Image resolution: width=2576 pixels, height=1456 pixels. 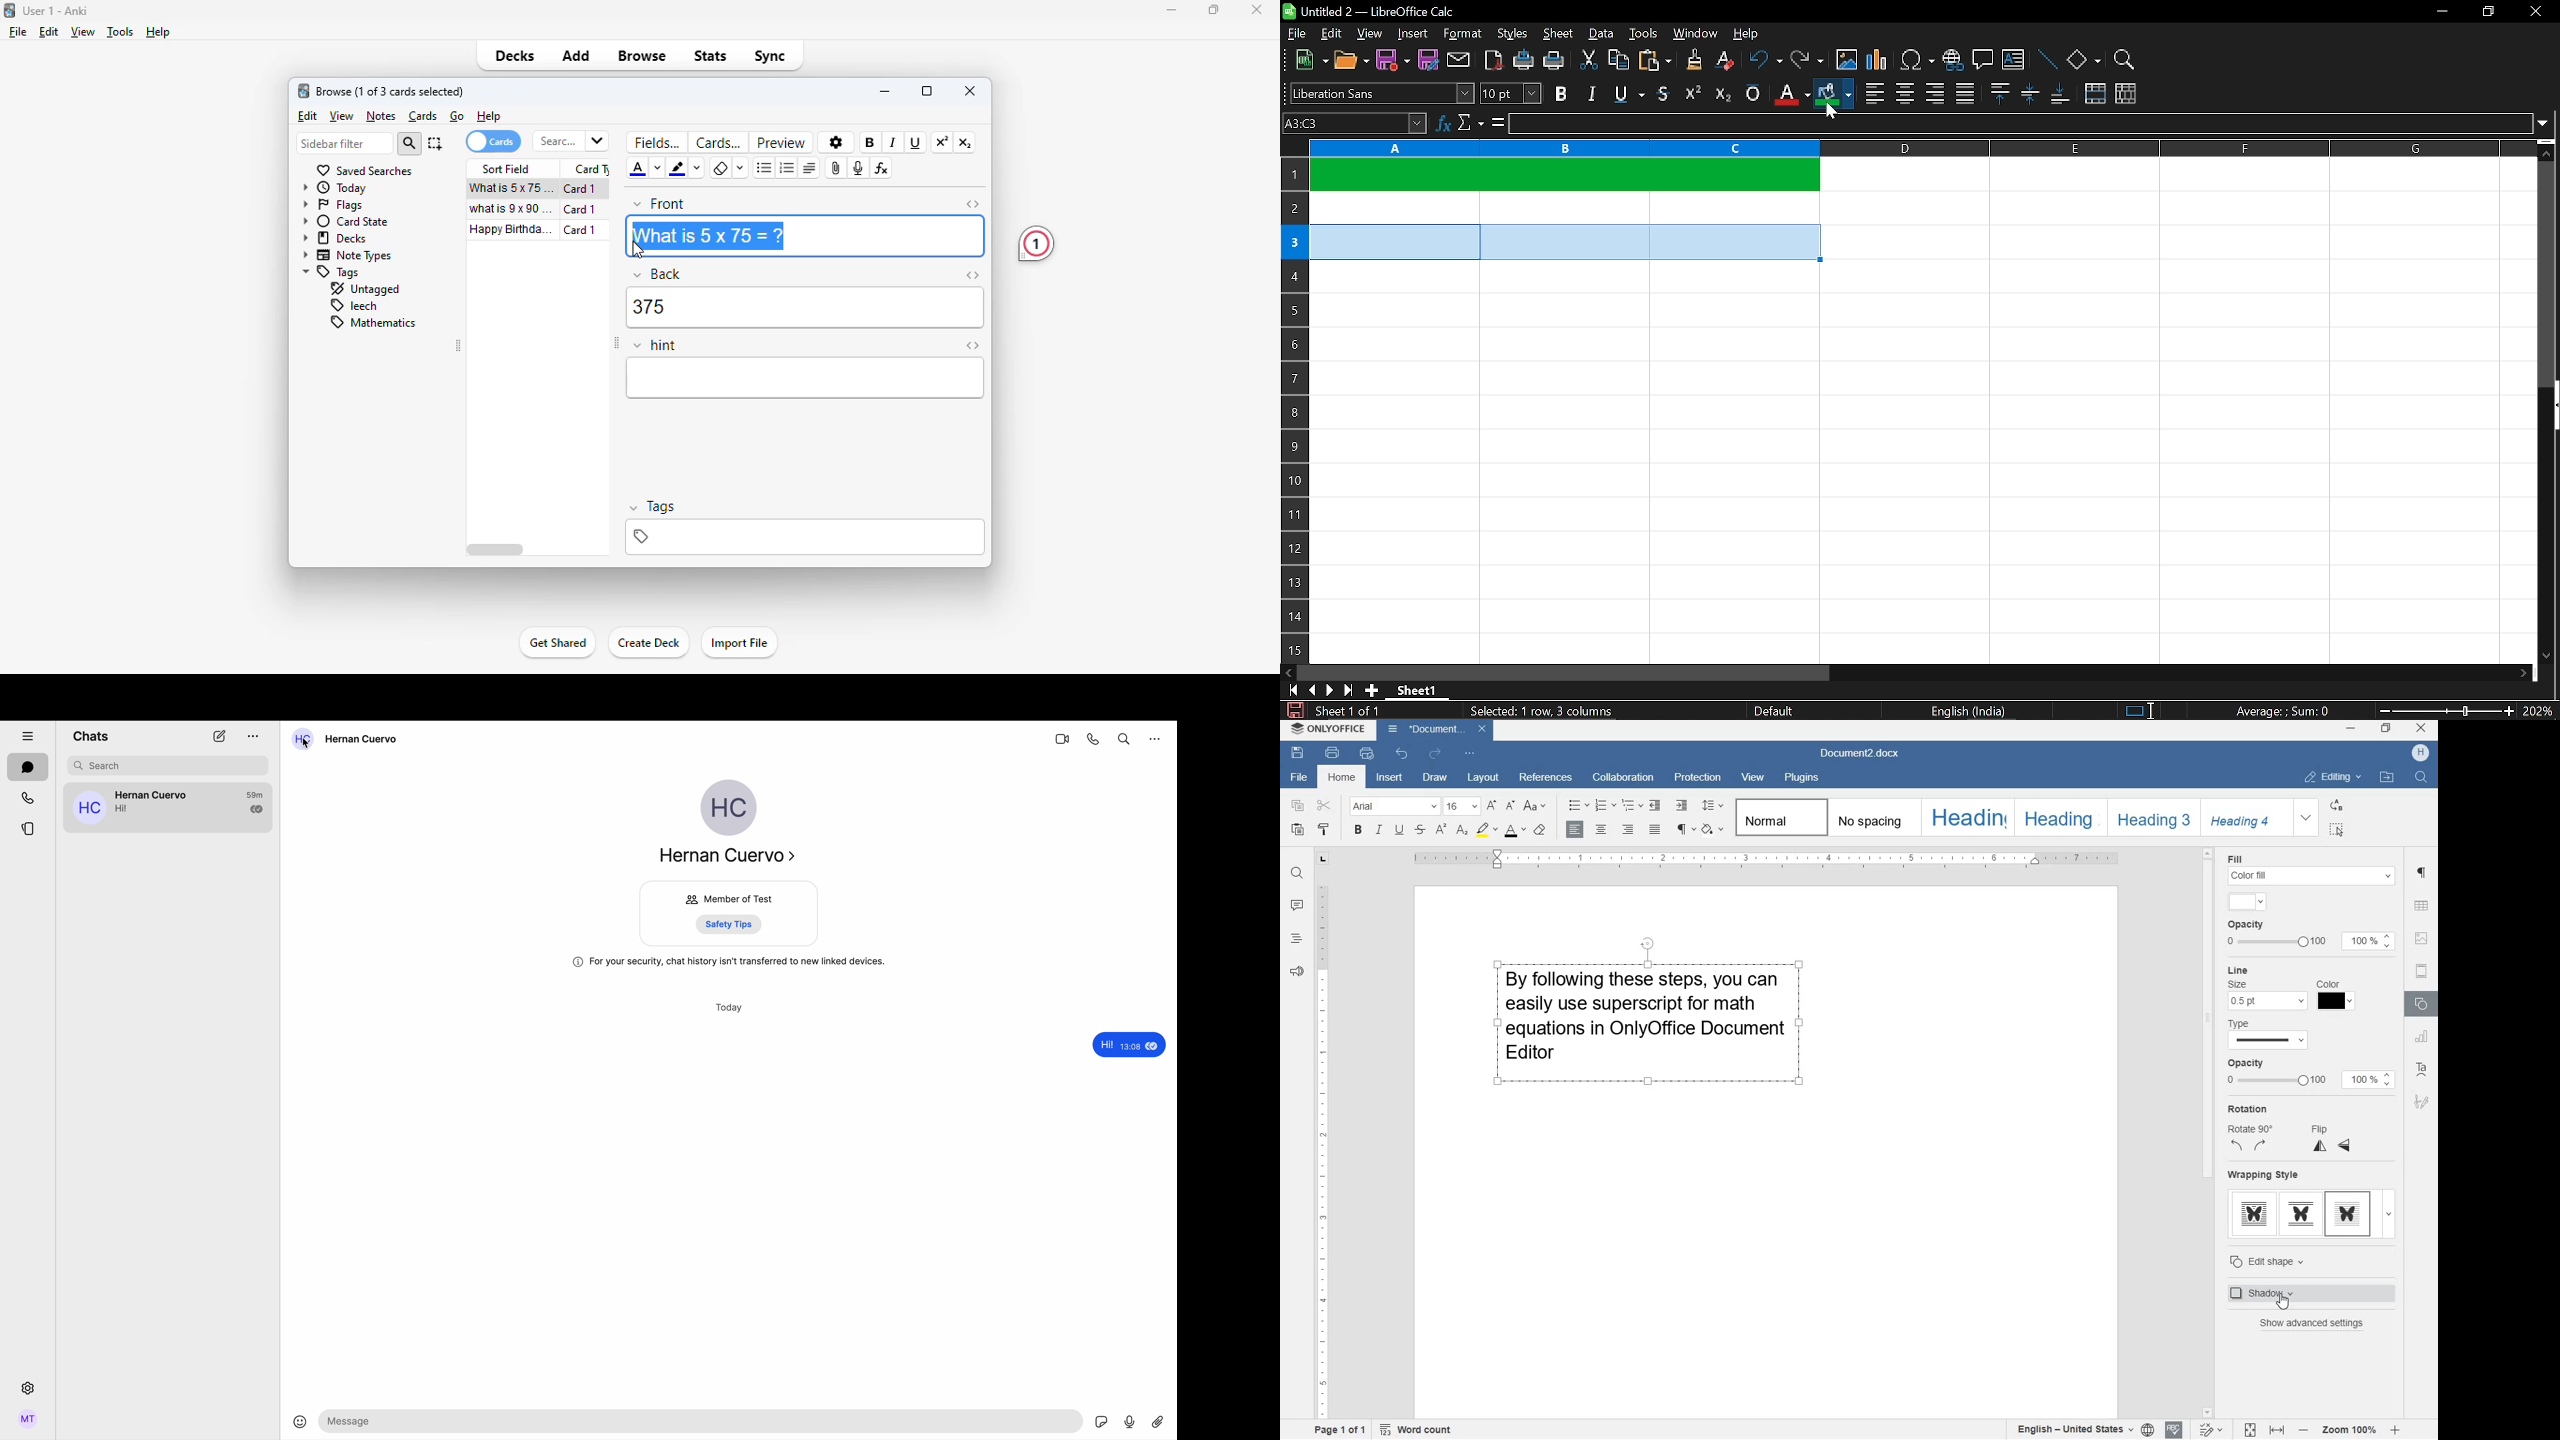 What do you see at coordinates (1463, 831) in the screenshot?
I see `subscript` at bounding box center [1463, 831].